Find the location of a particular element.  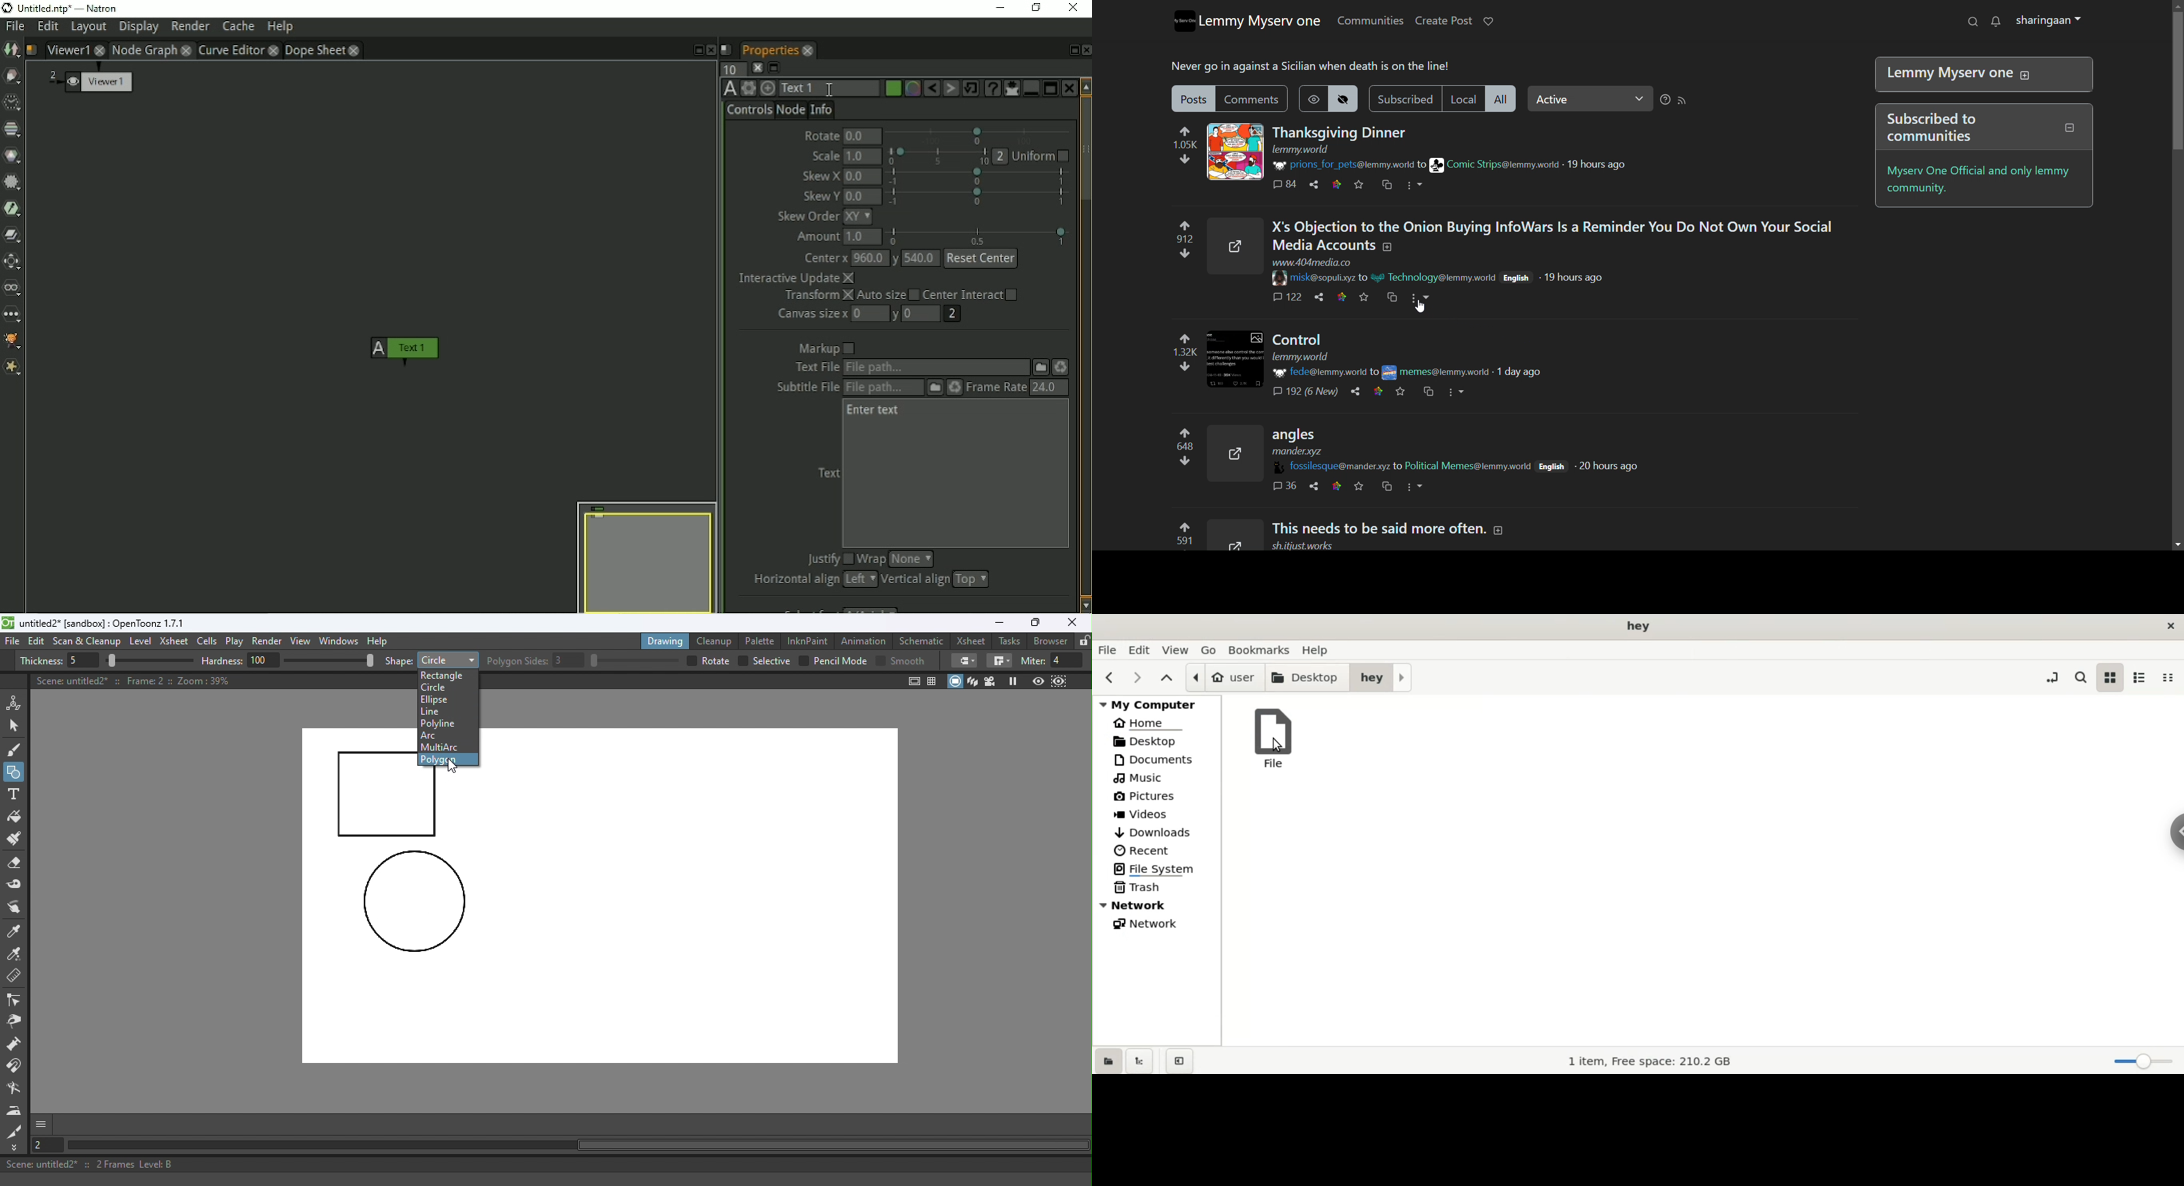

Horizontal scroll bar is located at coordinates (577, 1146).